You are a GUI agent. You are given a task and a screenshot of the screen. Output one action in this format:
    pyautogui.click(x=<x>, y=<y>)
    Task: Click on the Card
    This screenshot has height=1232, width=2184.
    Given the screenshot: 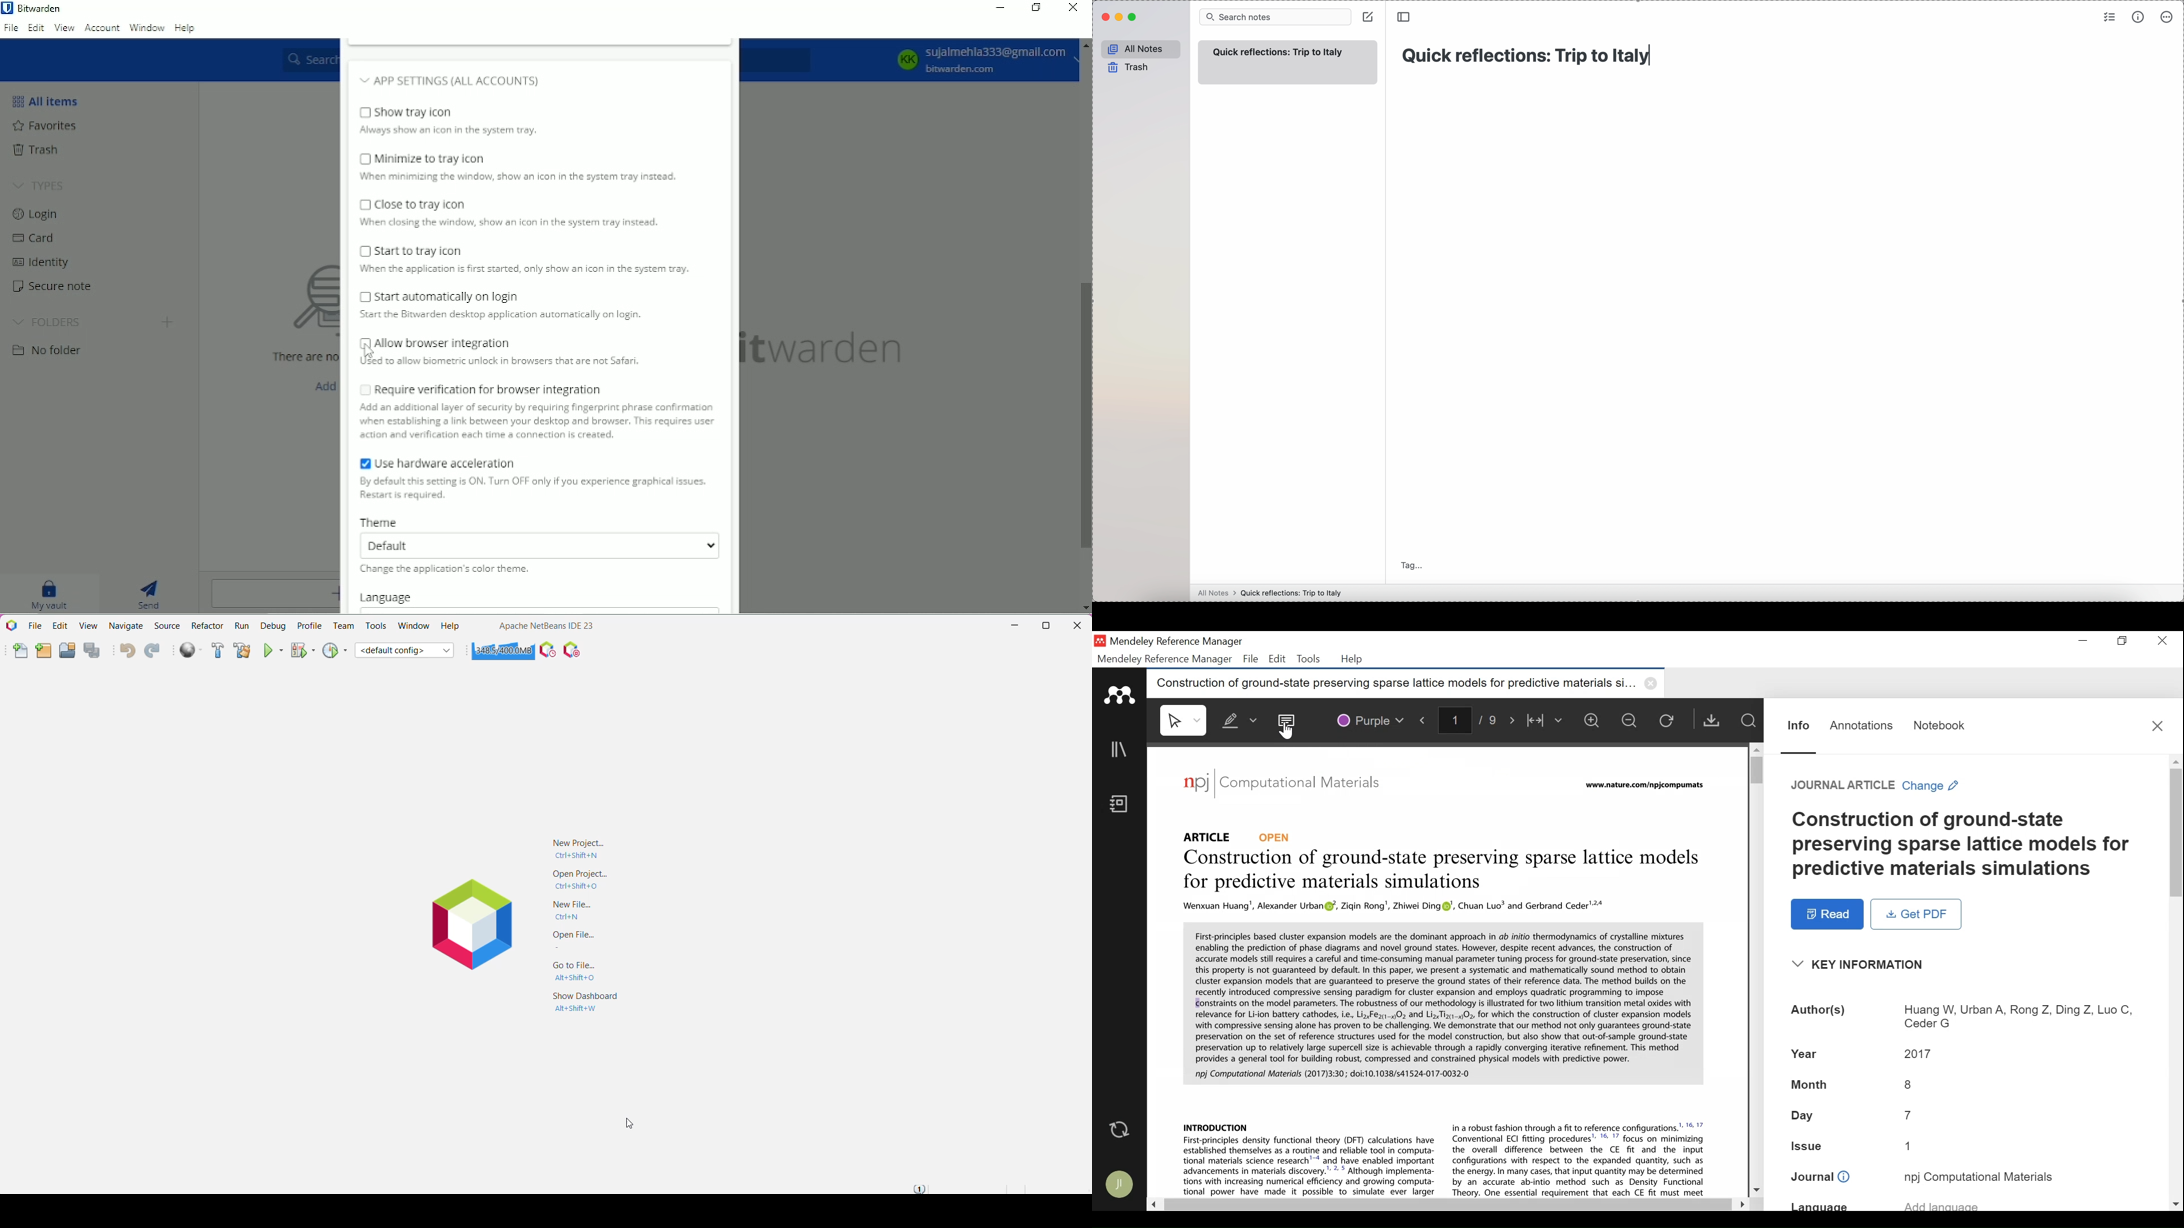 What is the action you would take?
    pyautogui.click(x=35, y=238)
    